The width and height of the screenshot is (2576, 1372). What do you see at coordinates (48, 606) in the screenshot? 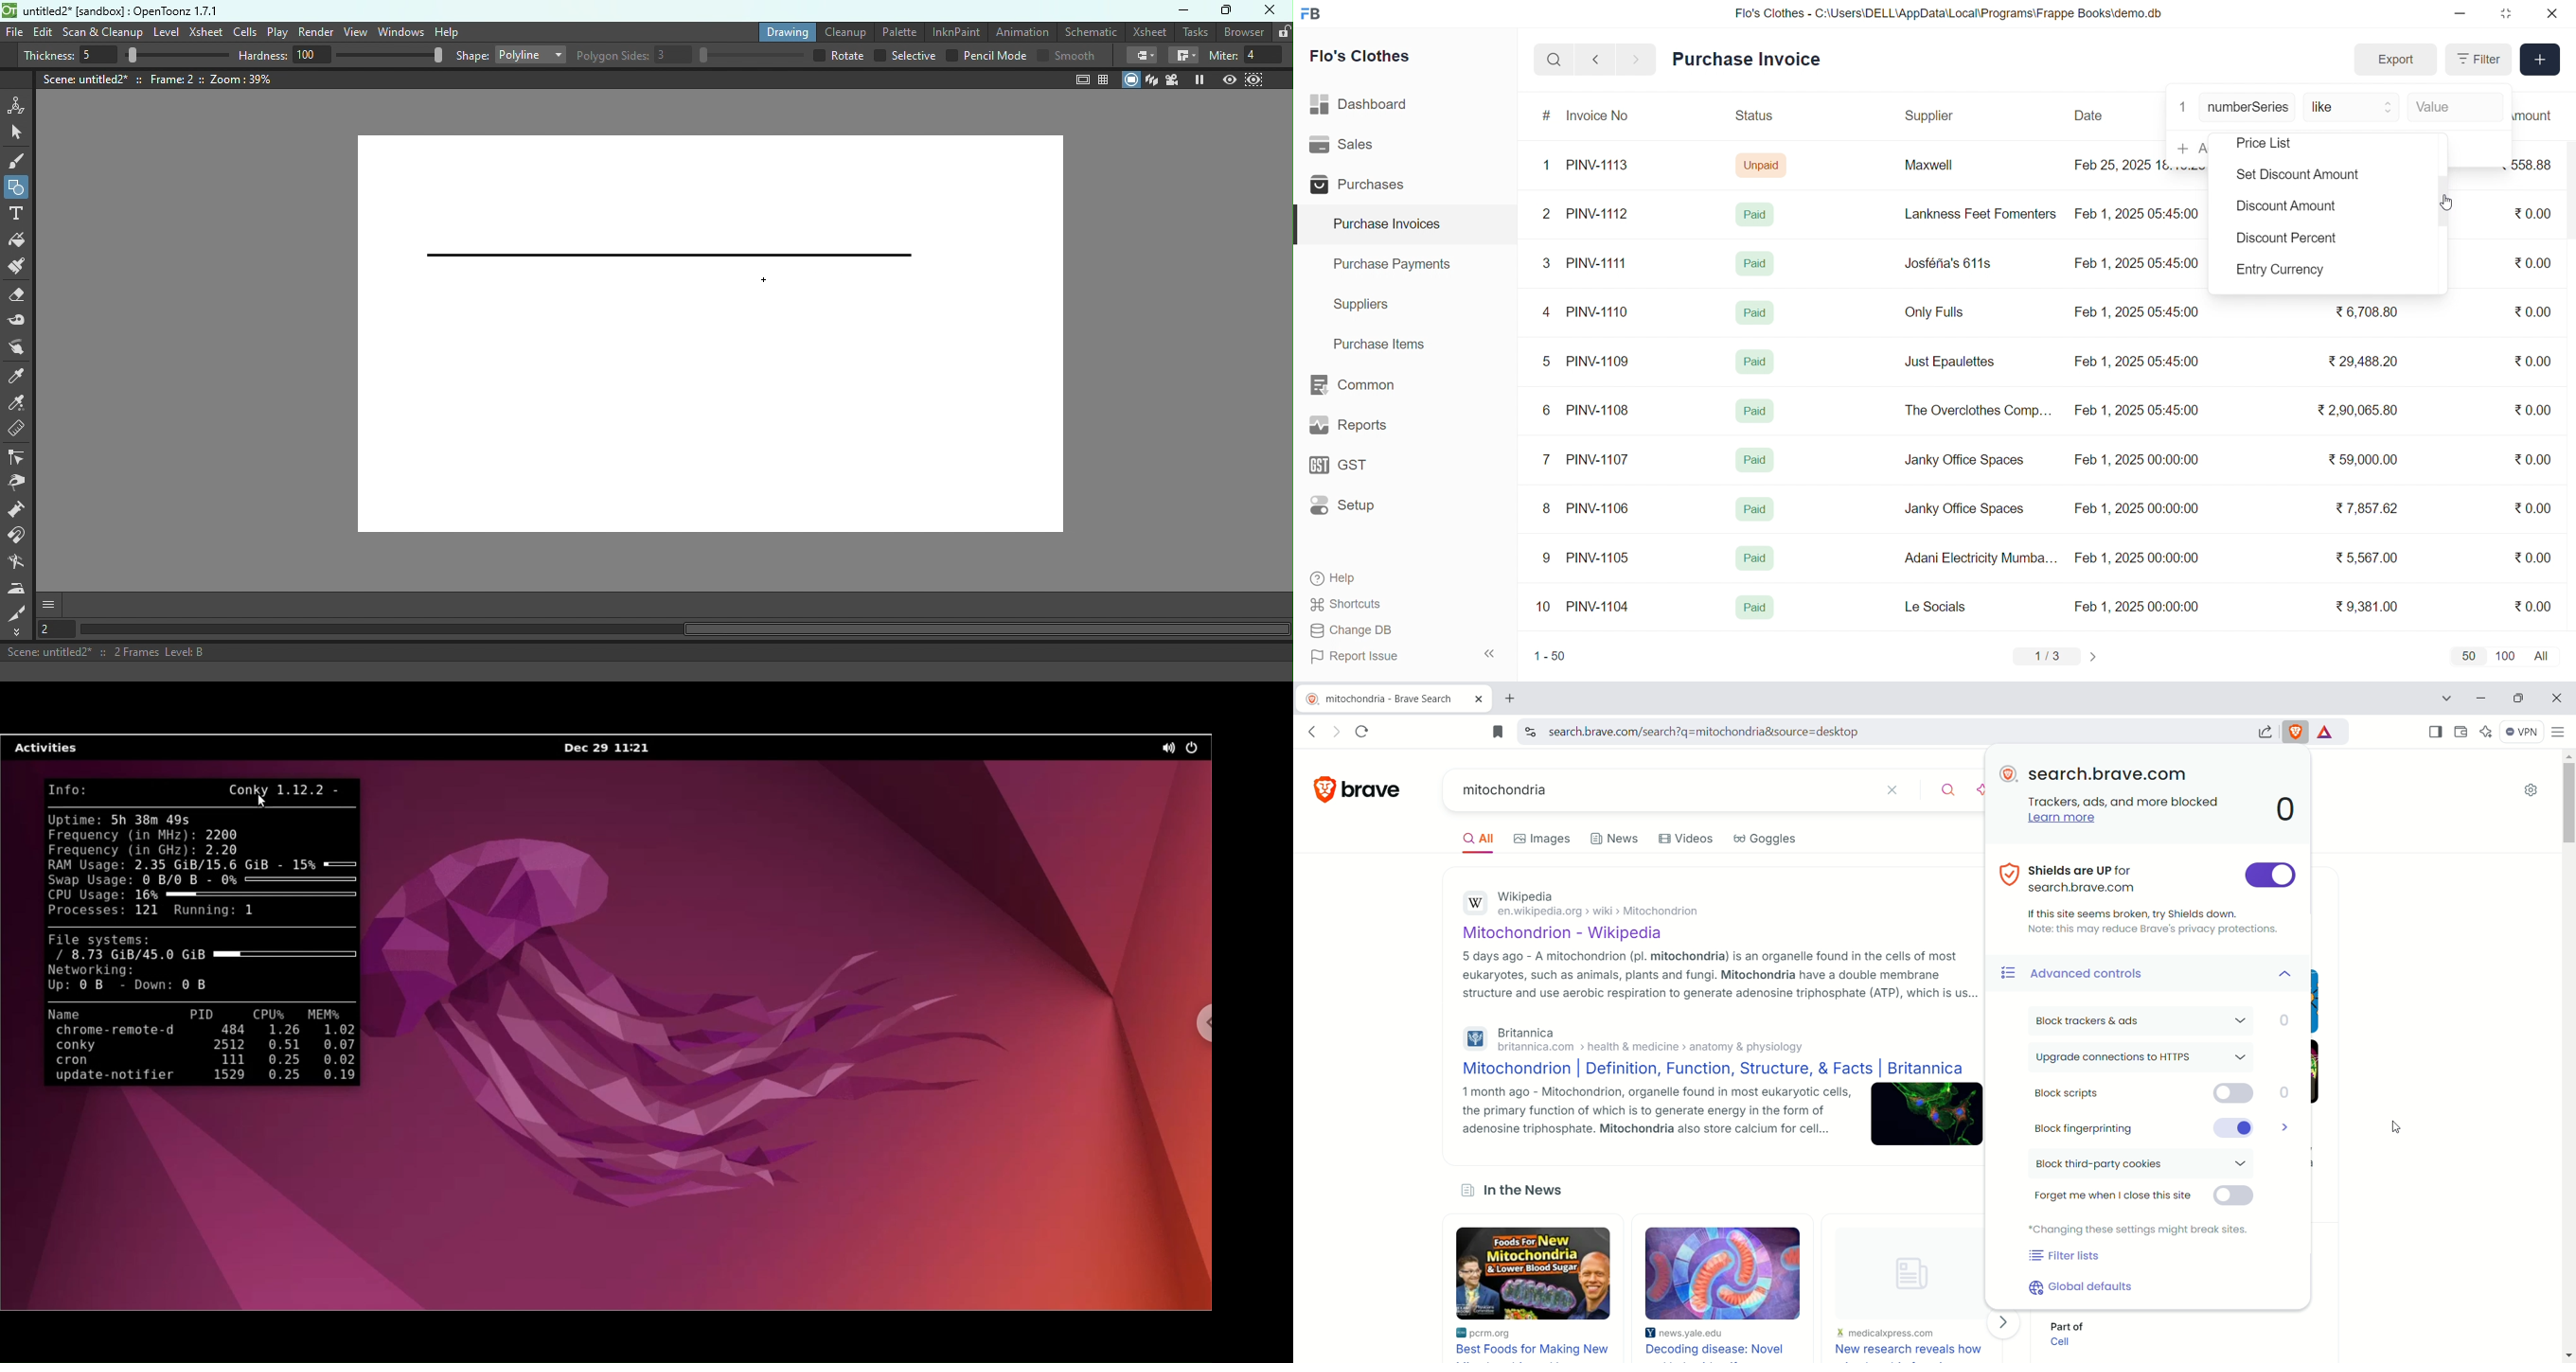
I see `More options` at bounding box center [48, 606].